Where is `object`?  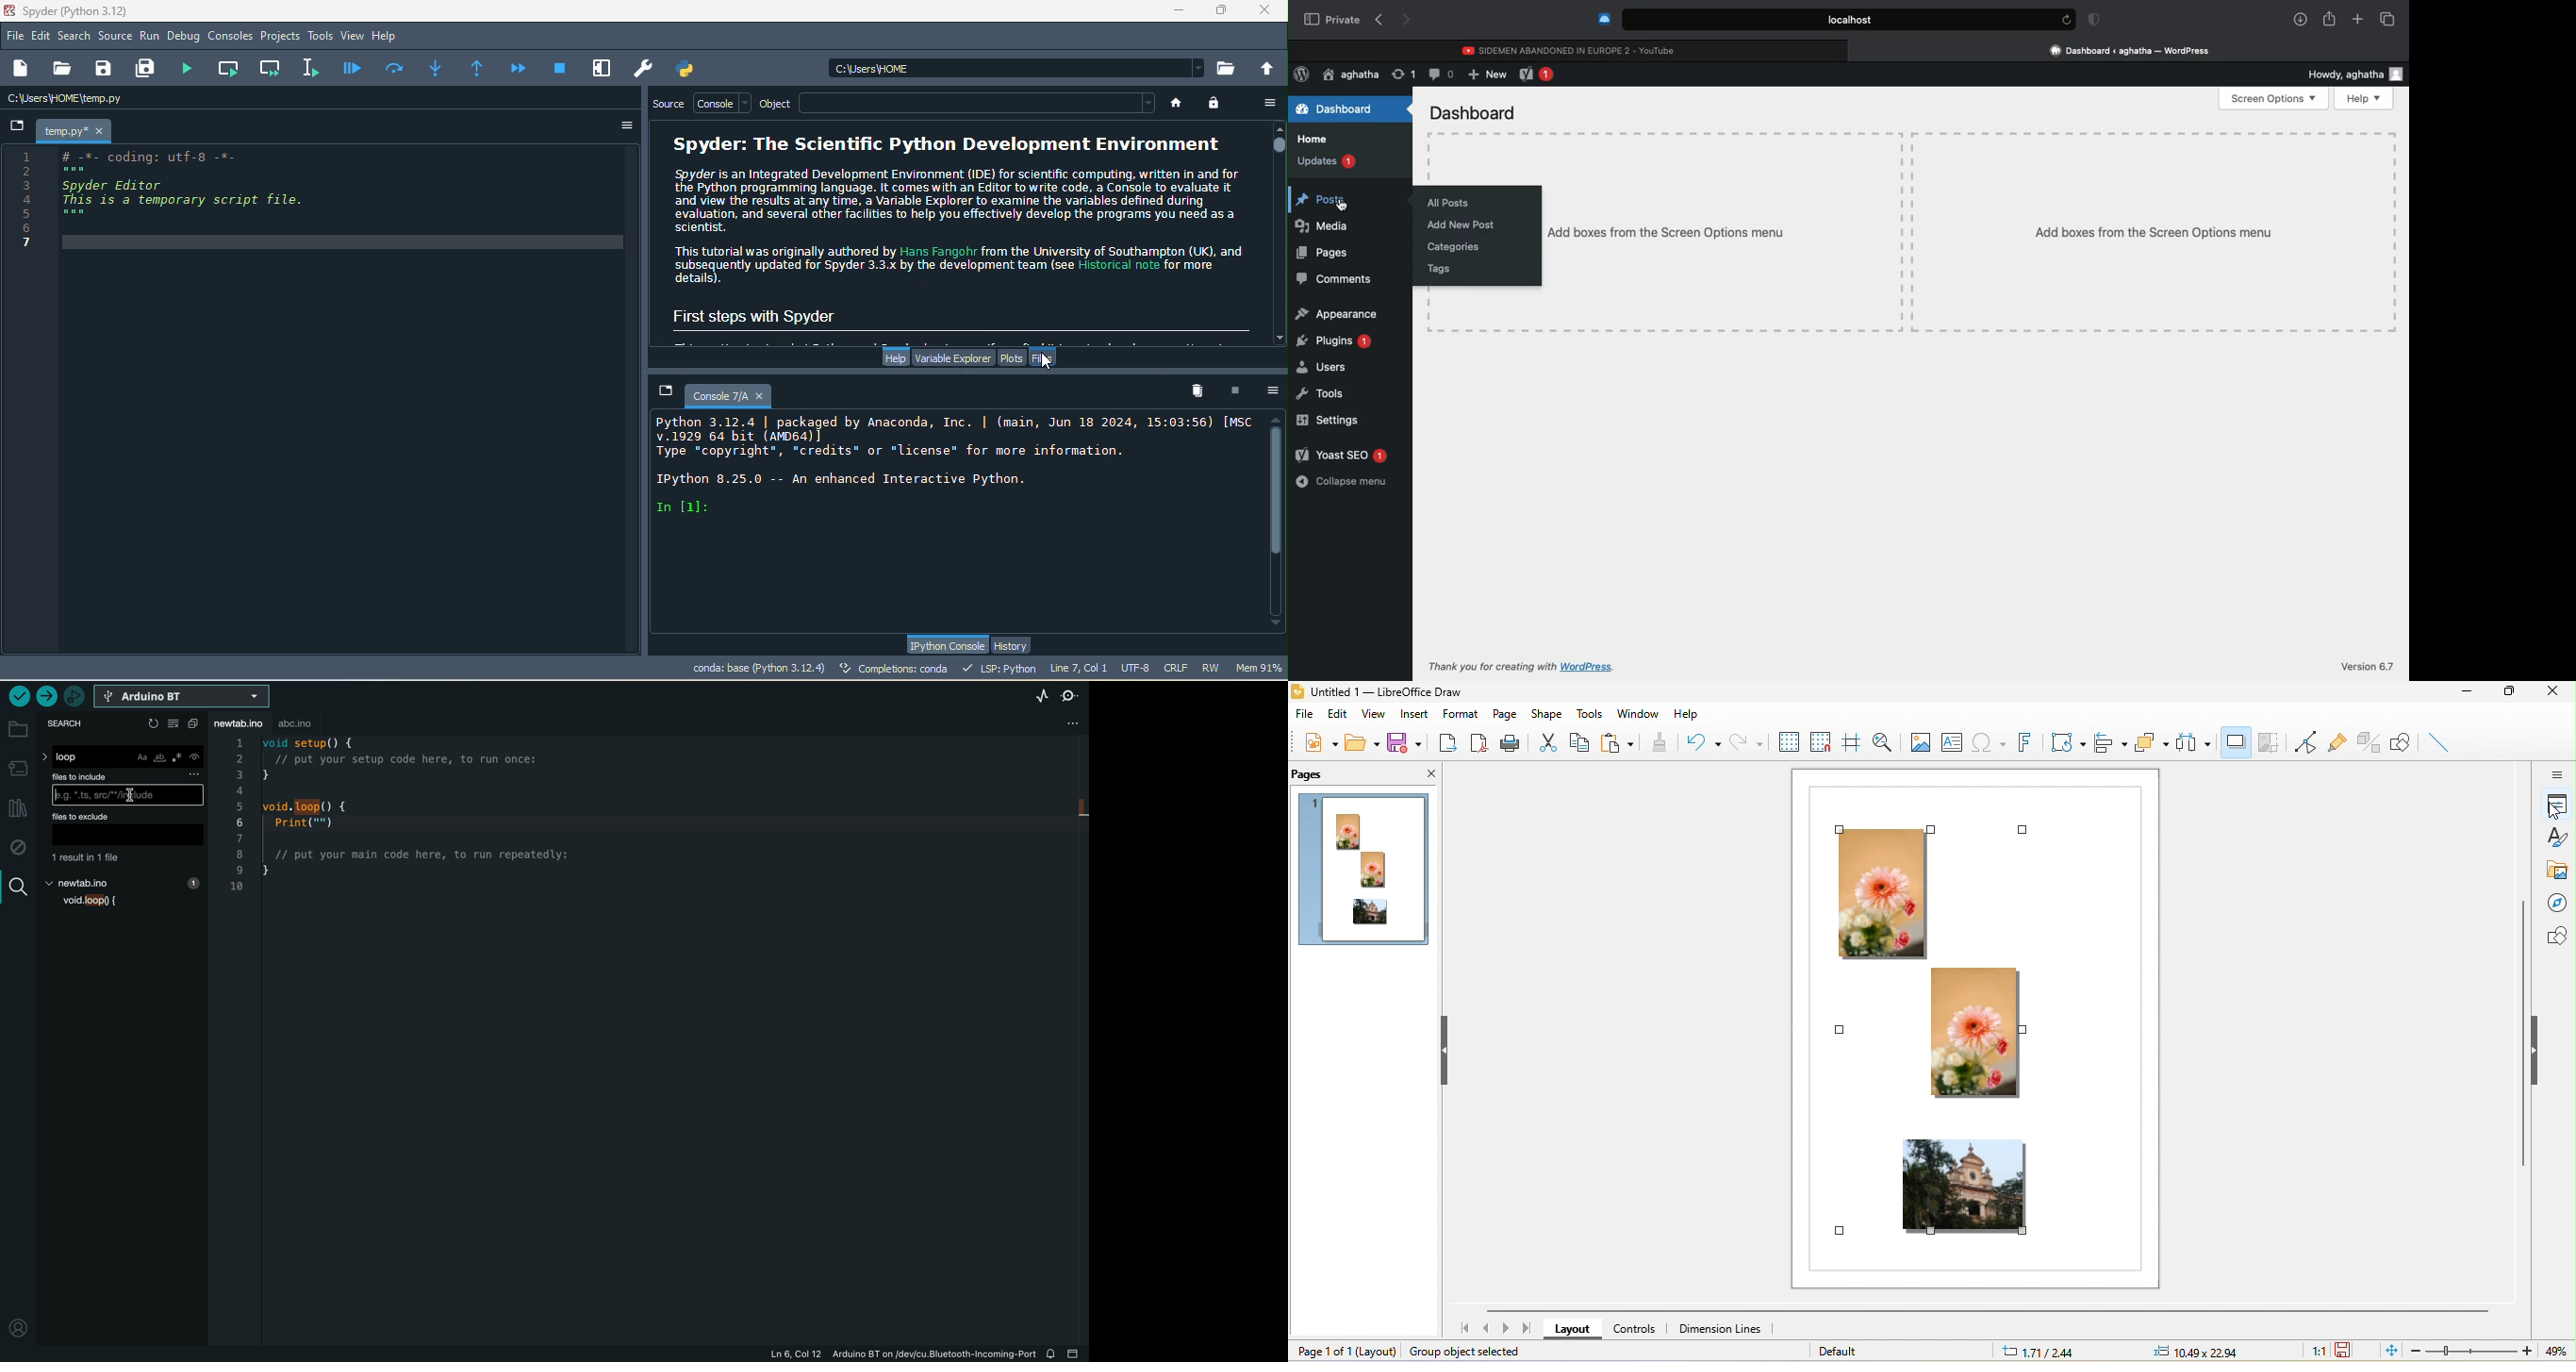 object is located at coordinates (775, 104).